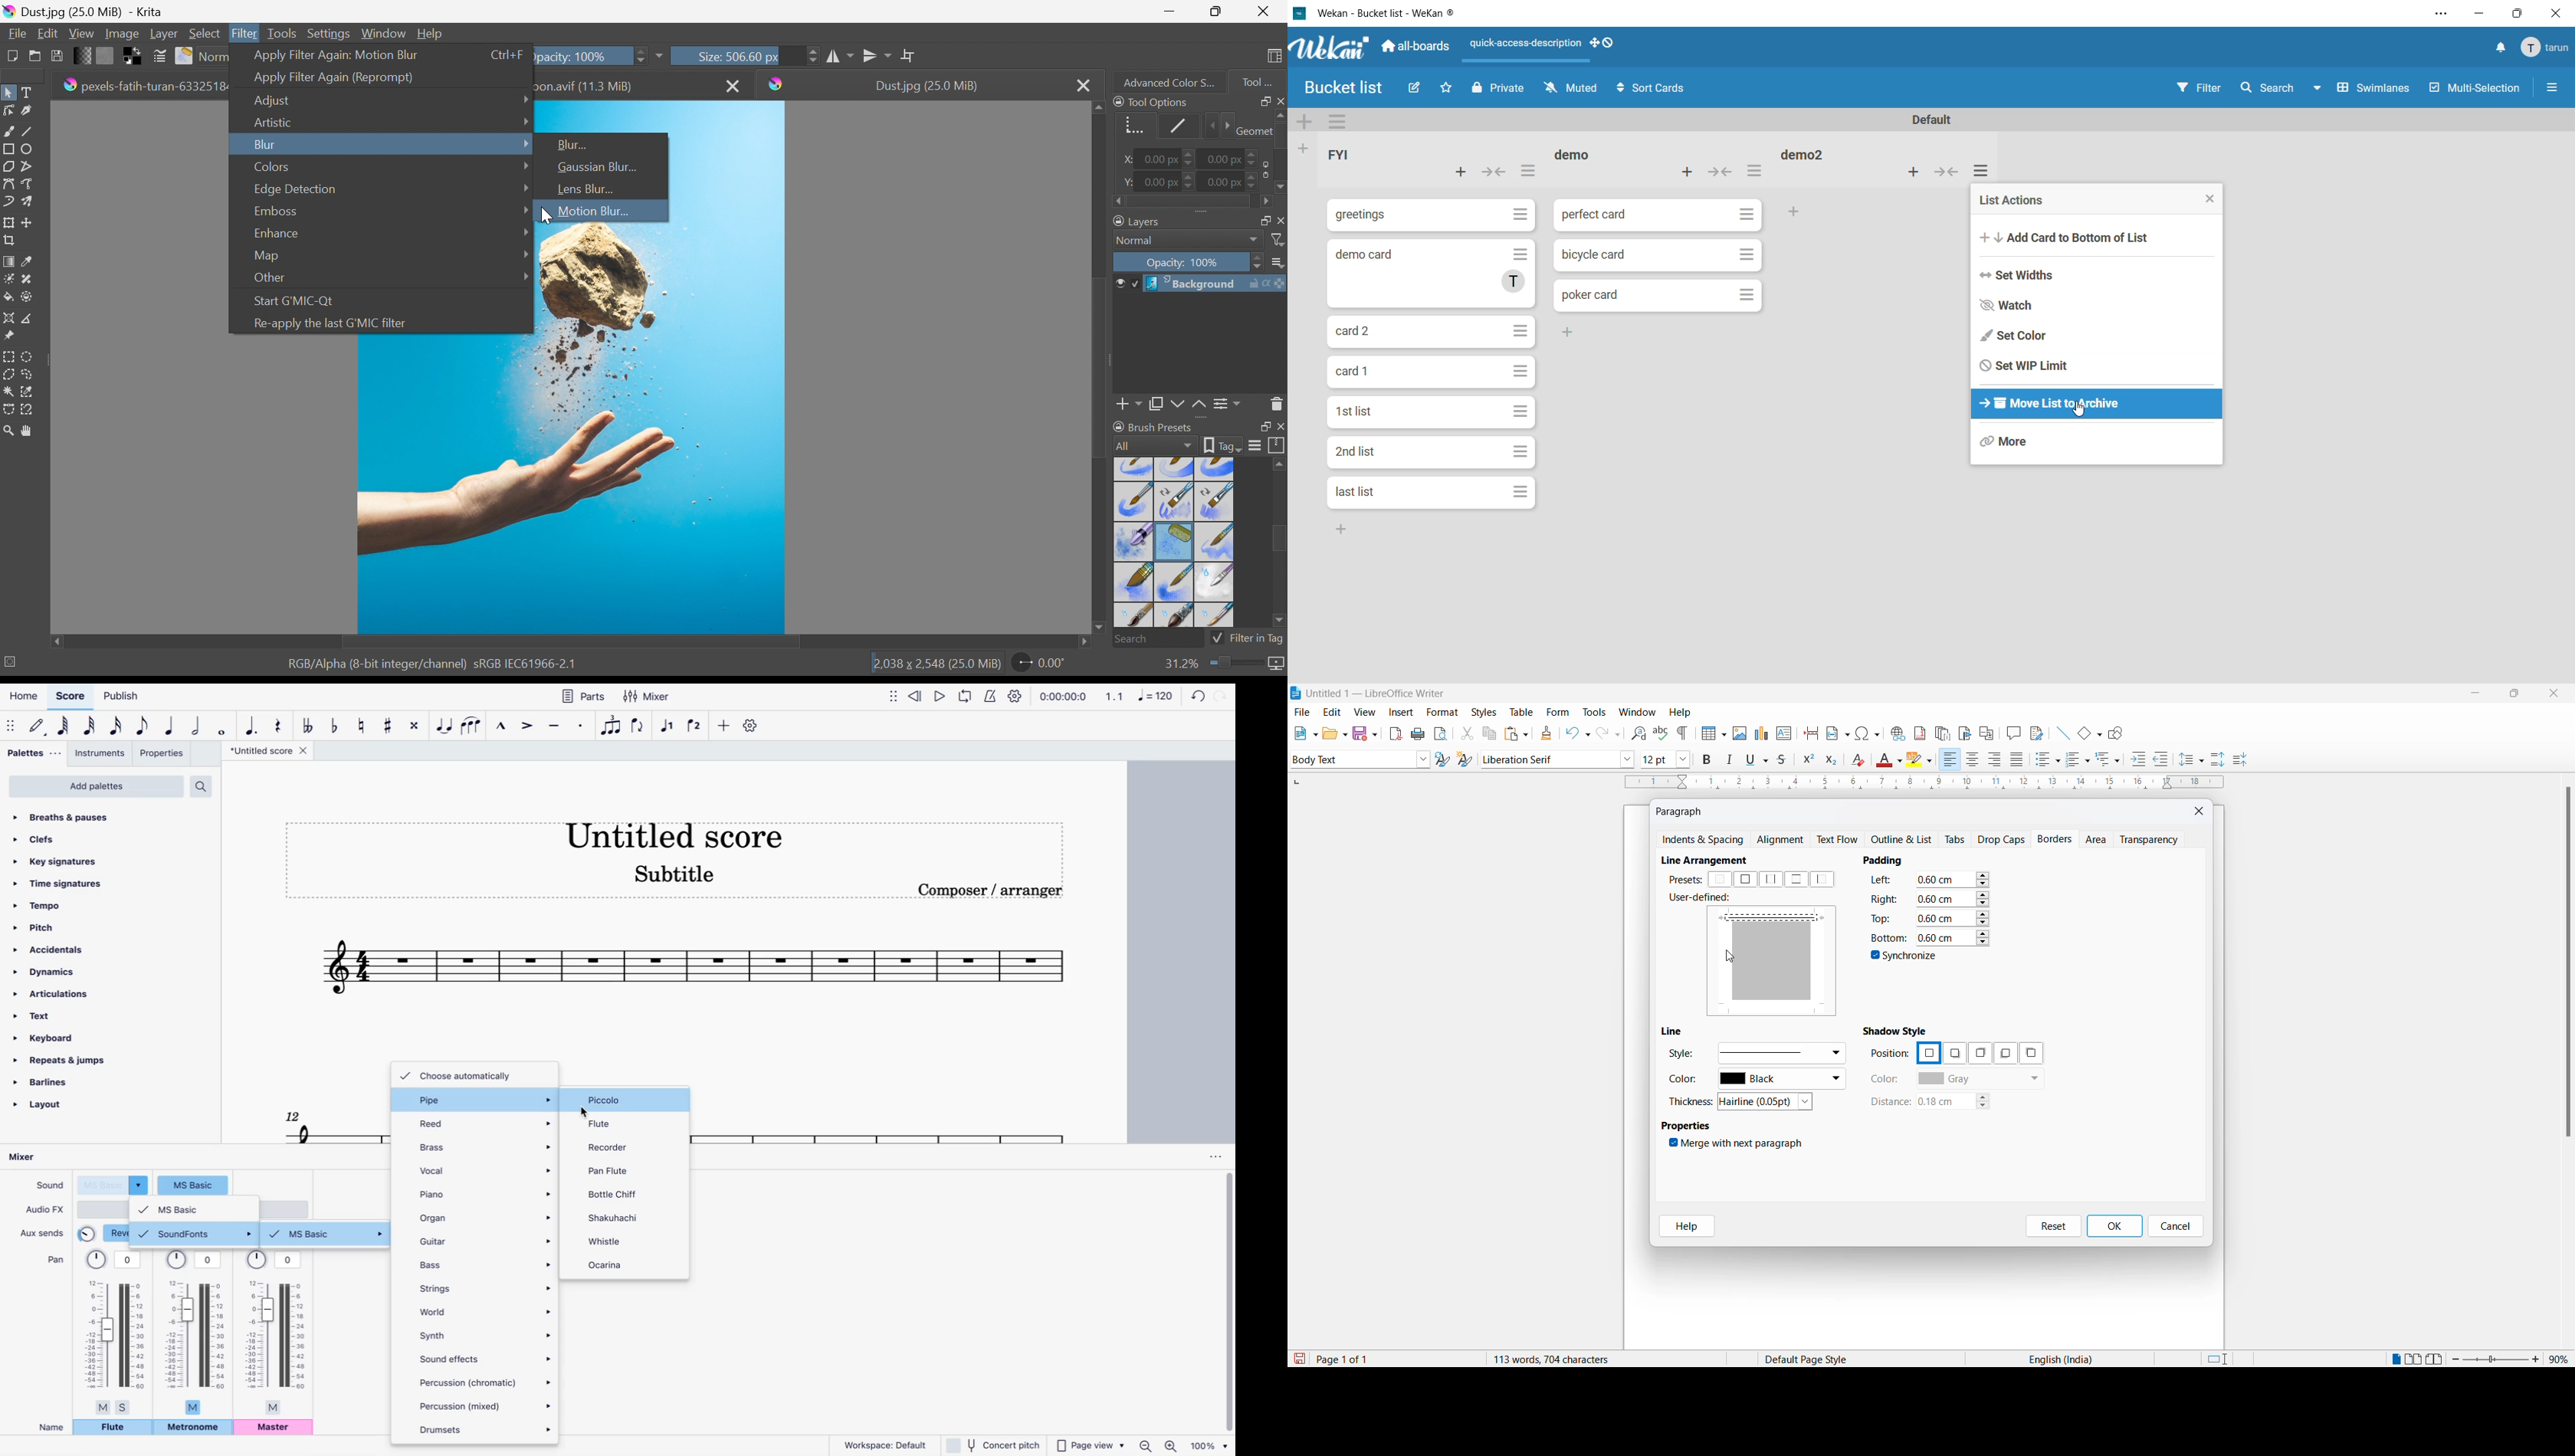 The height and width of the screenshot is (1456, 2576). What do you see at coordinates (1607, 733) in the screenshot?
I see `redo` at bounding box center [1607, 733].